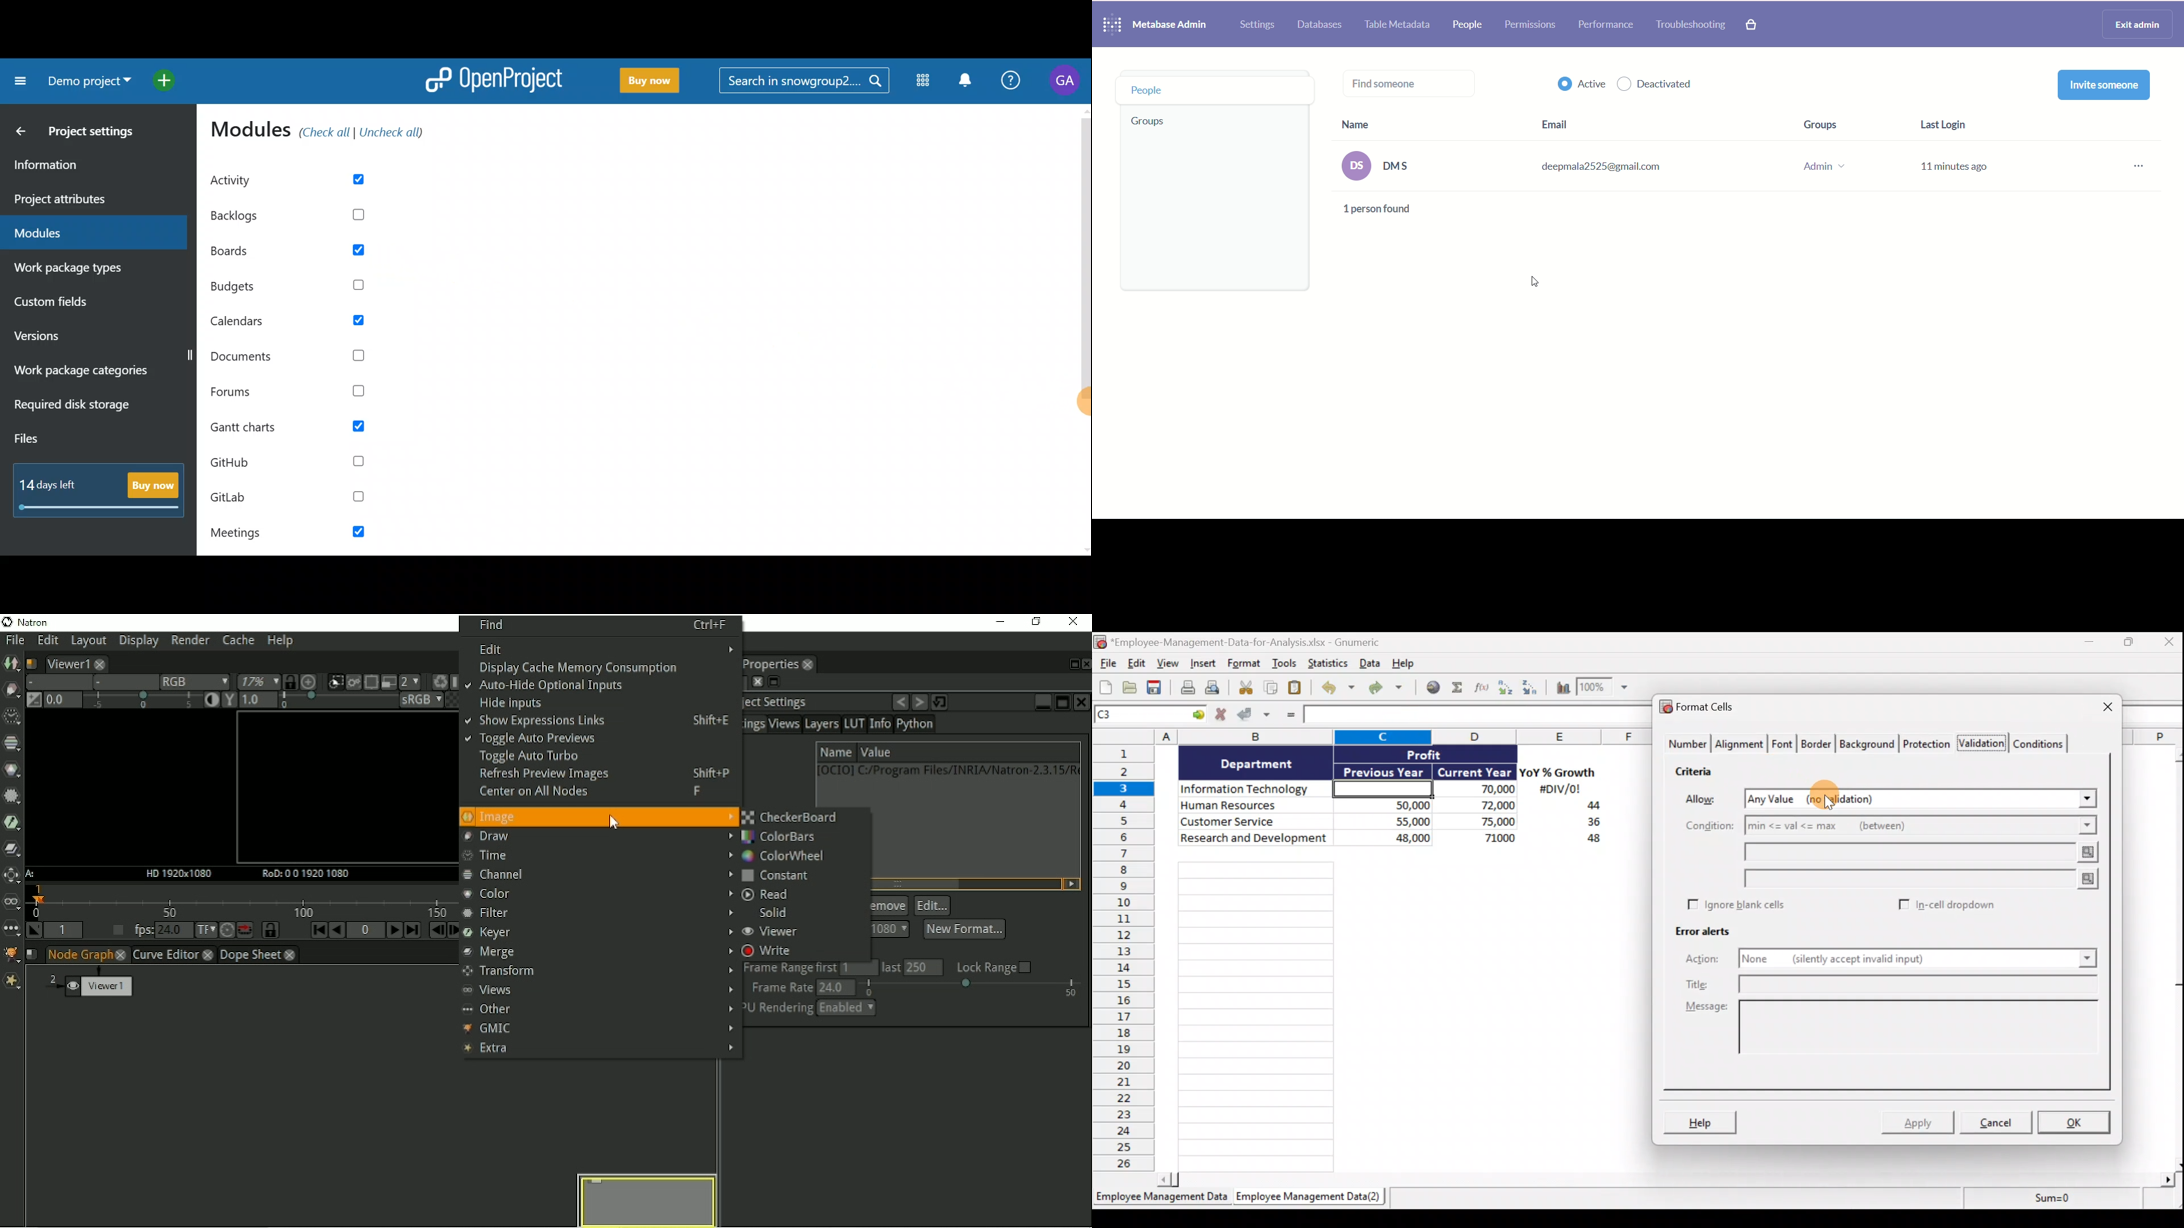 Image resolution: width=2184 pixels, height=1232 pixels. Describe the element at coordinates (1255, 839) in the screenshot. I see `Research and development` at that location.